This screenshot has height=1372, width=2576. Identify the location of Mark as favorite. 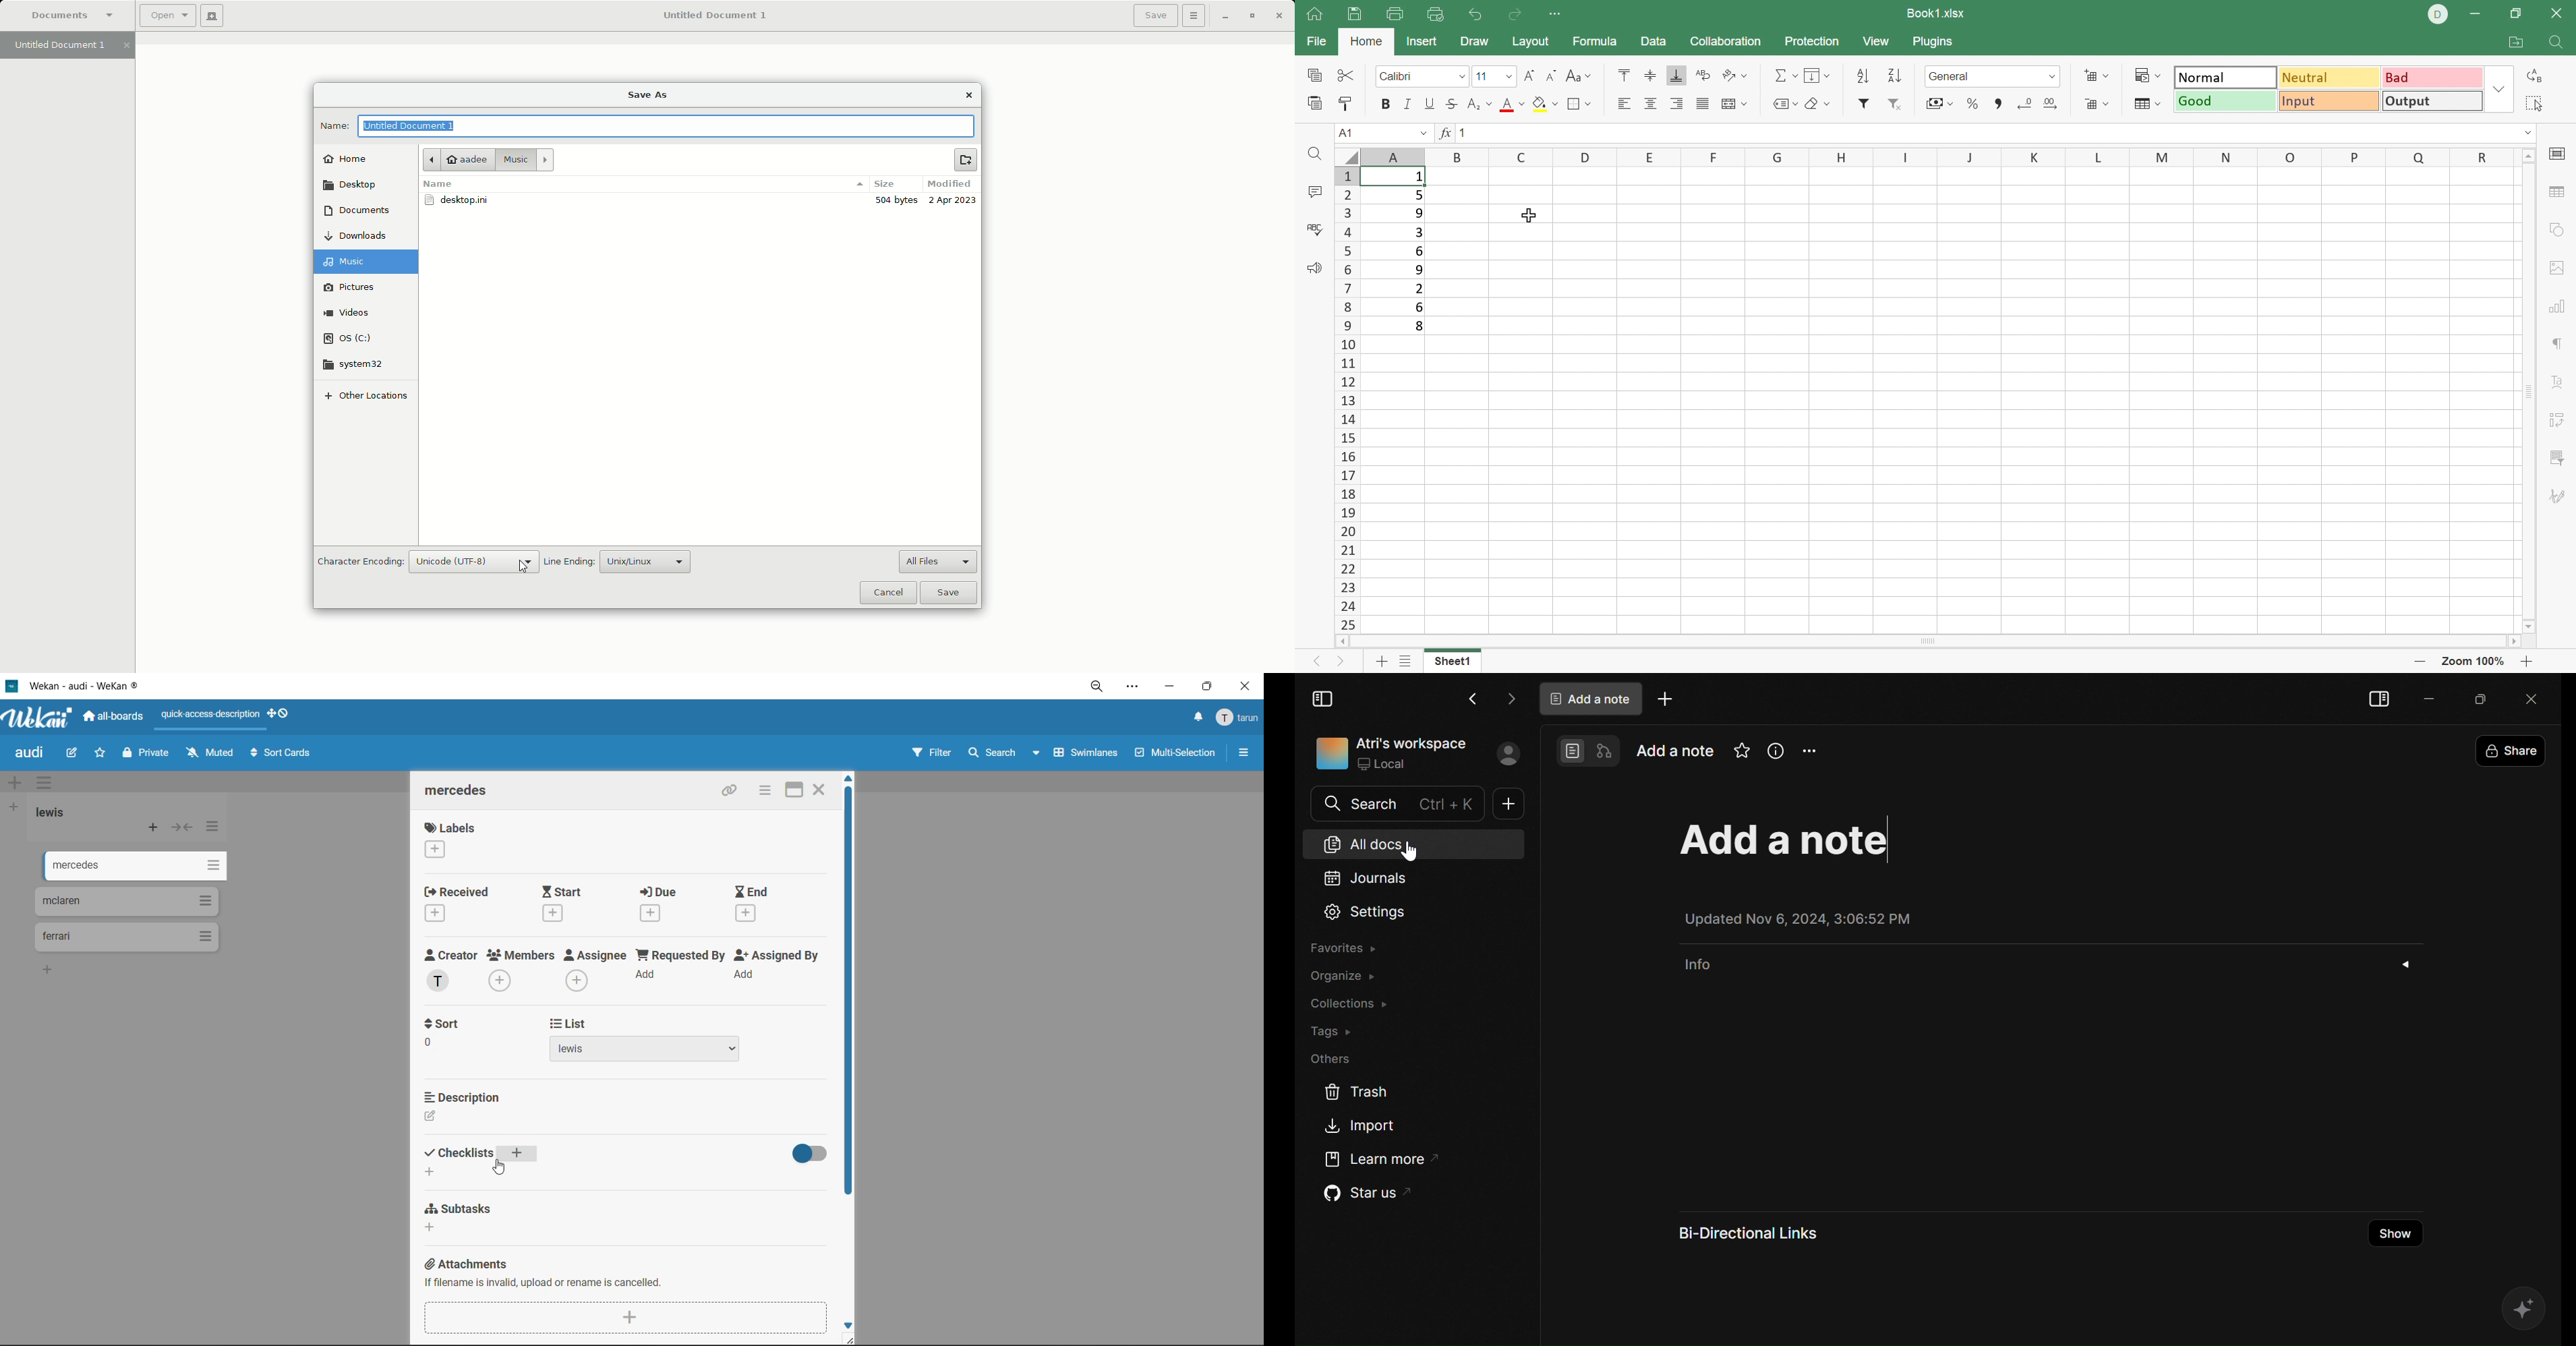
(1742, 752).